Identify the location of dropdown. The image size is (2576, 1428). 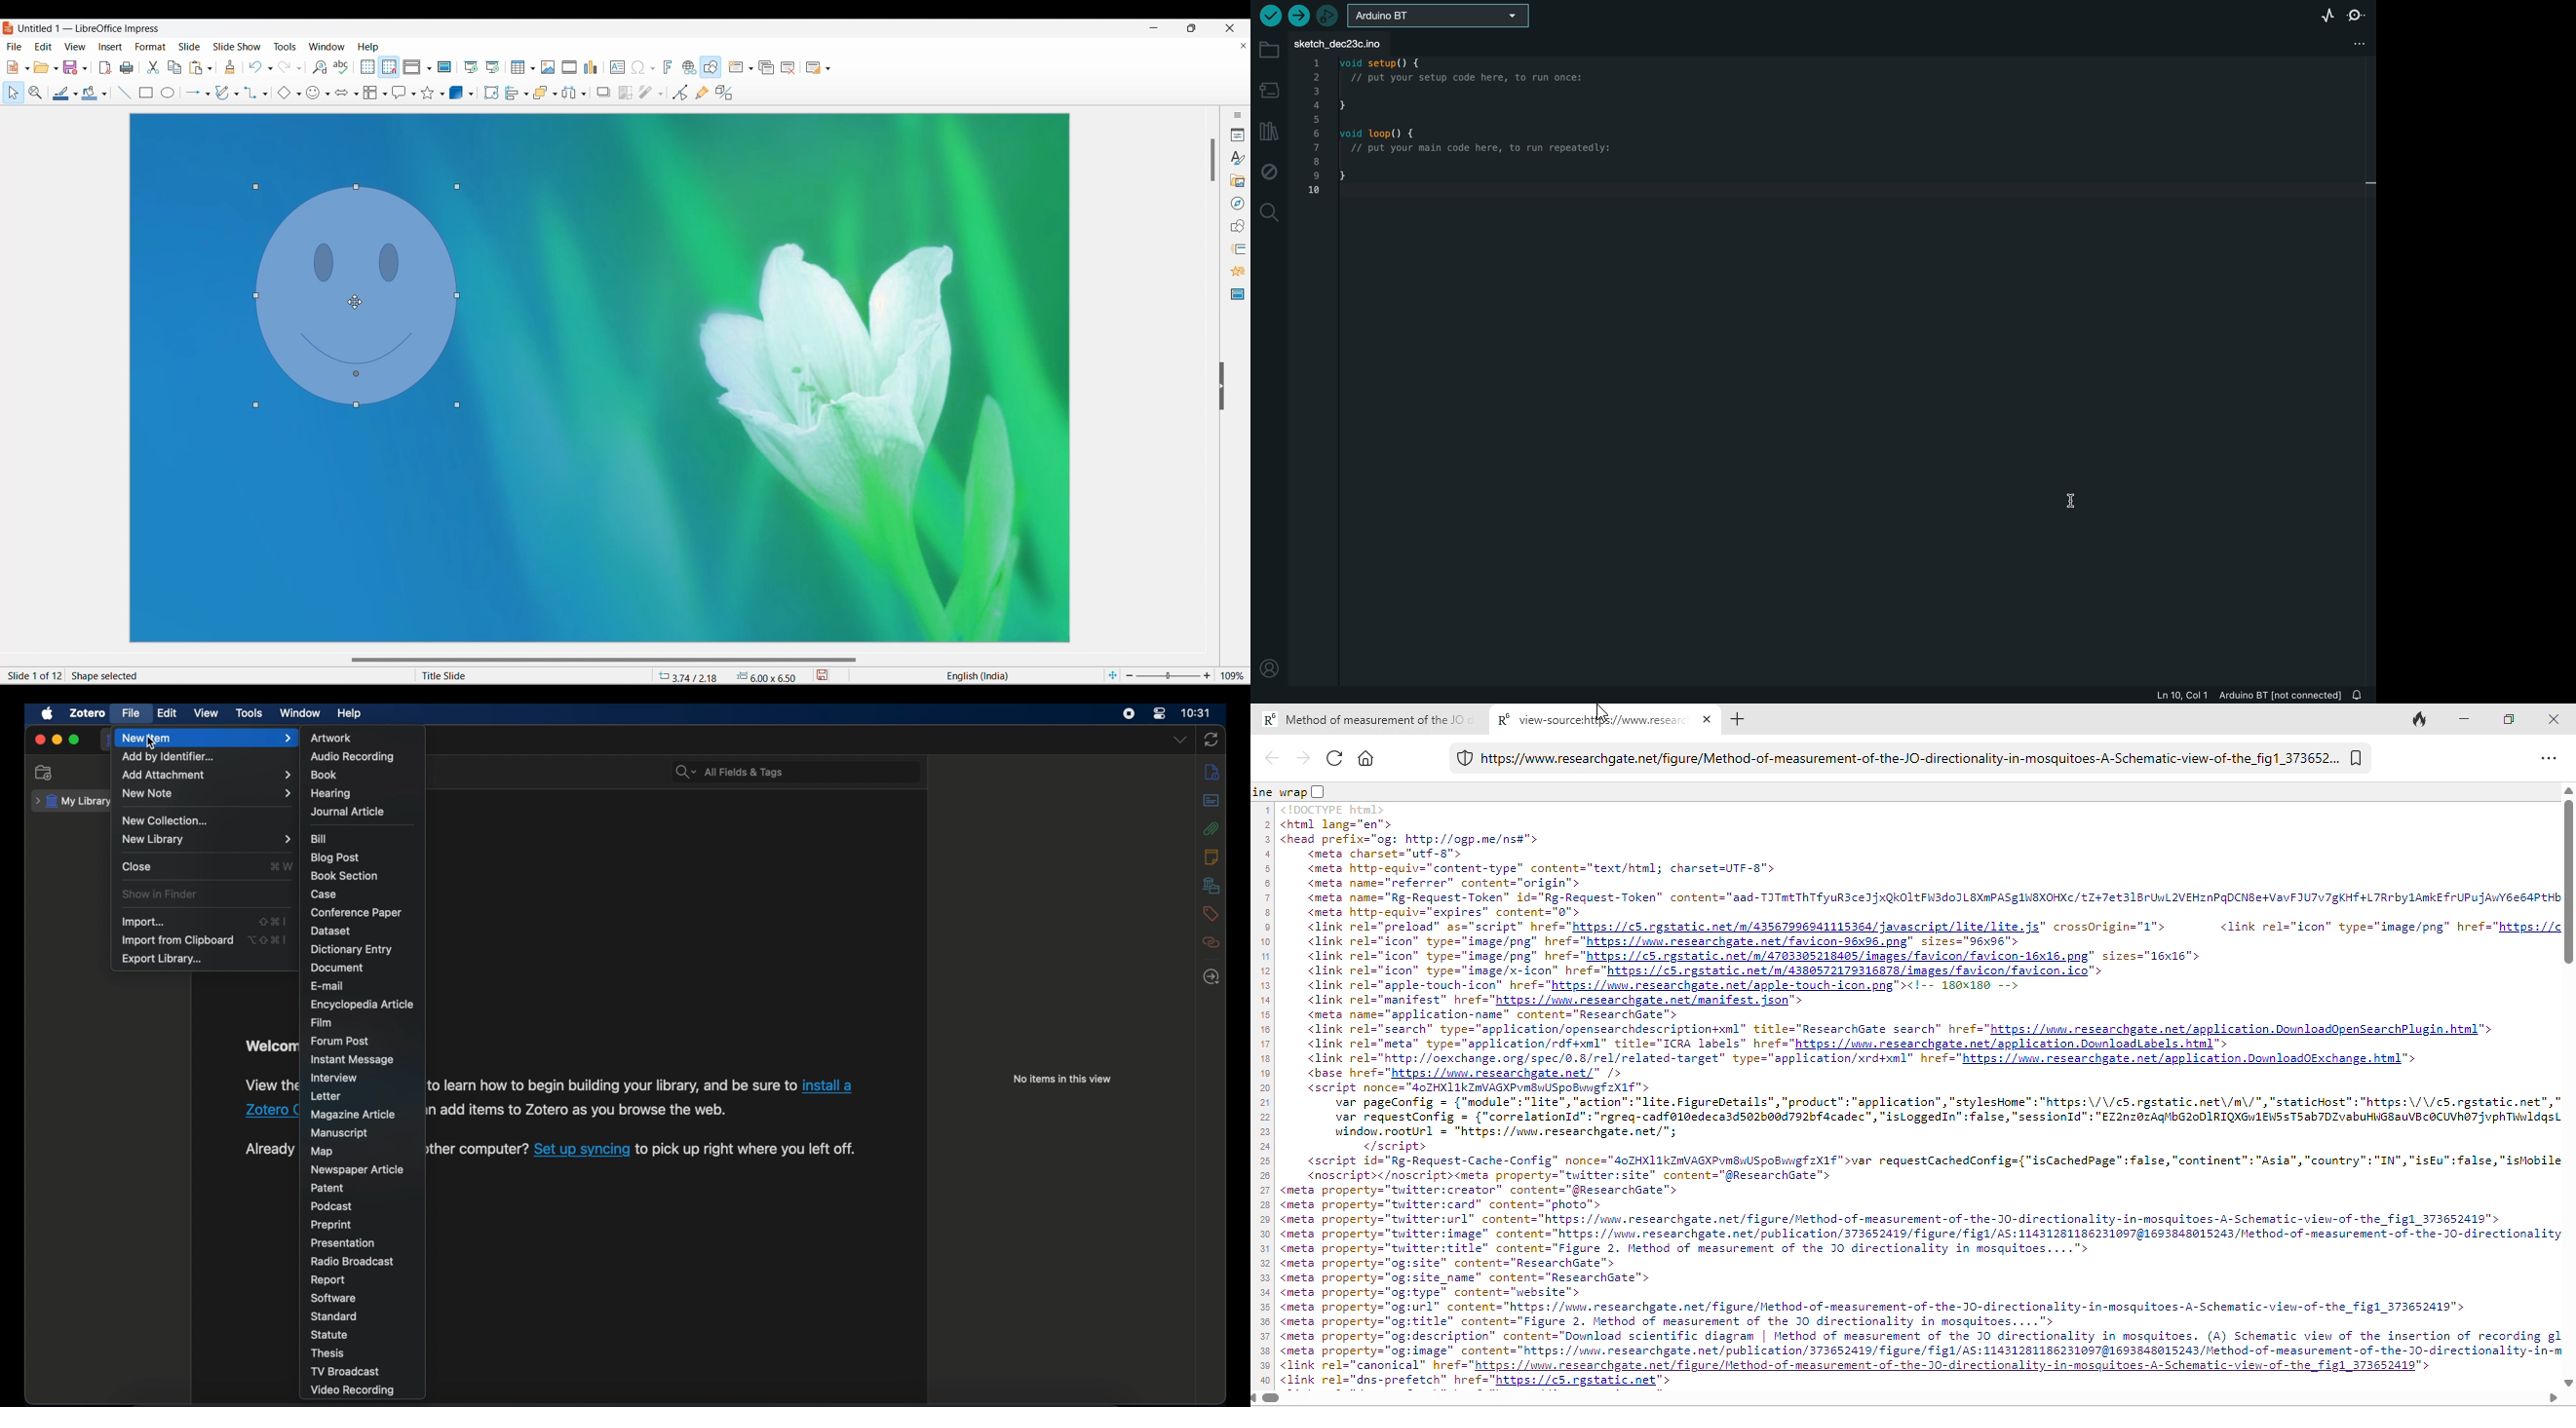
(1180, 740).